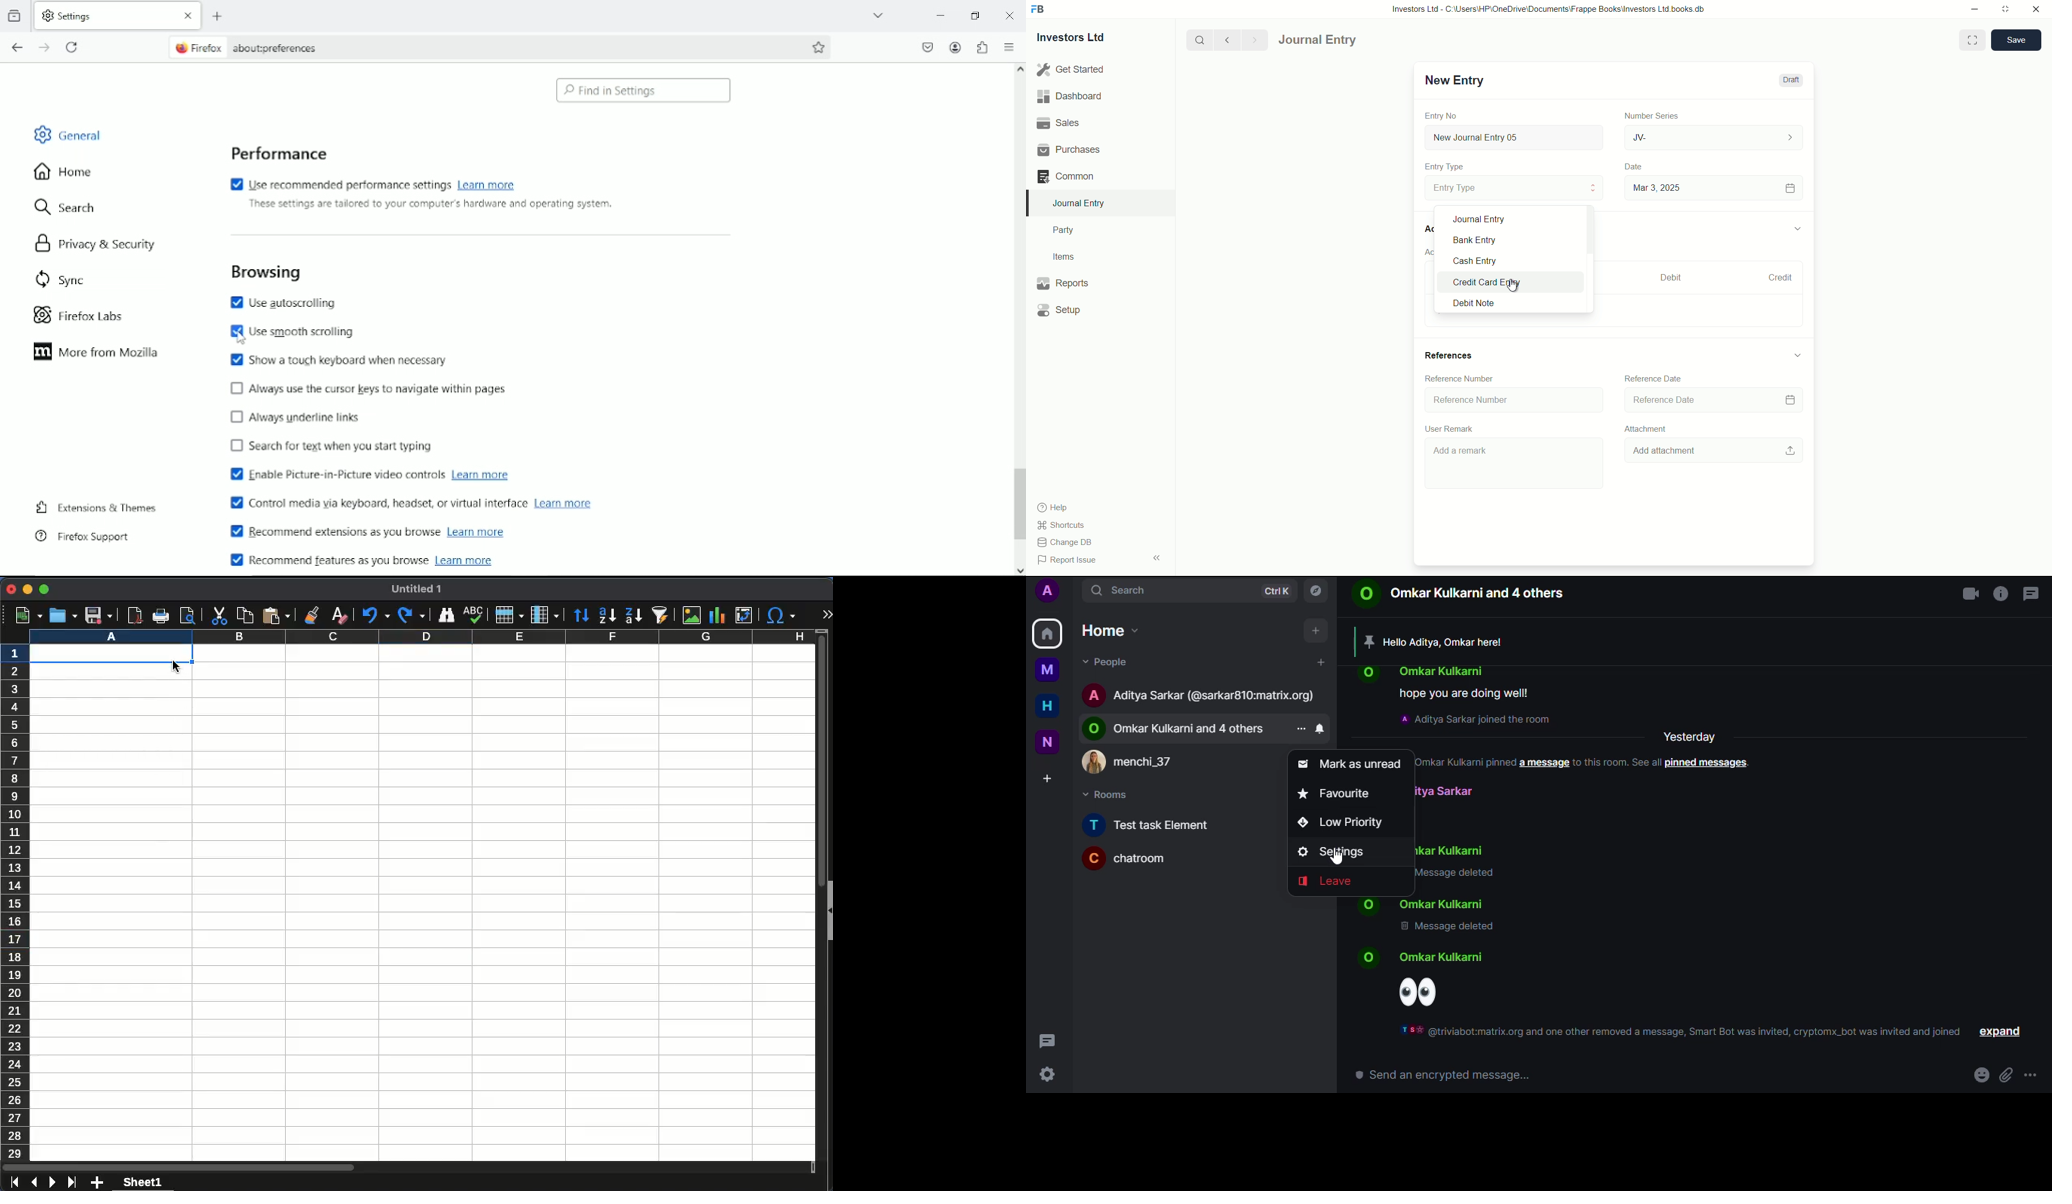 This screenshot has height=1204, width=2072. I want to click on Recommend features as you browse, so click(329, 560).